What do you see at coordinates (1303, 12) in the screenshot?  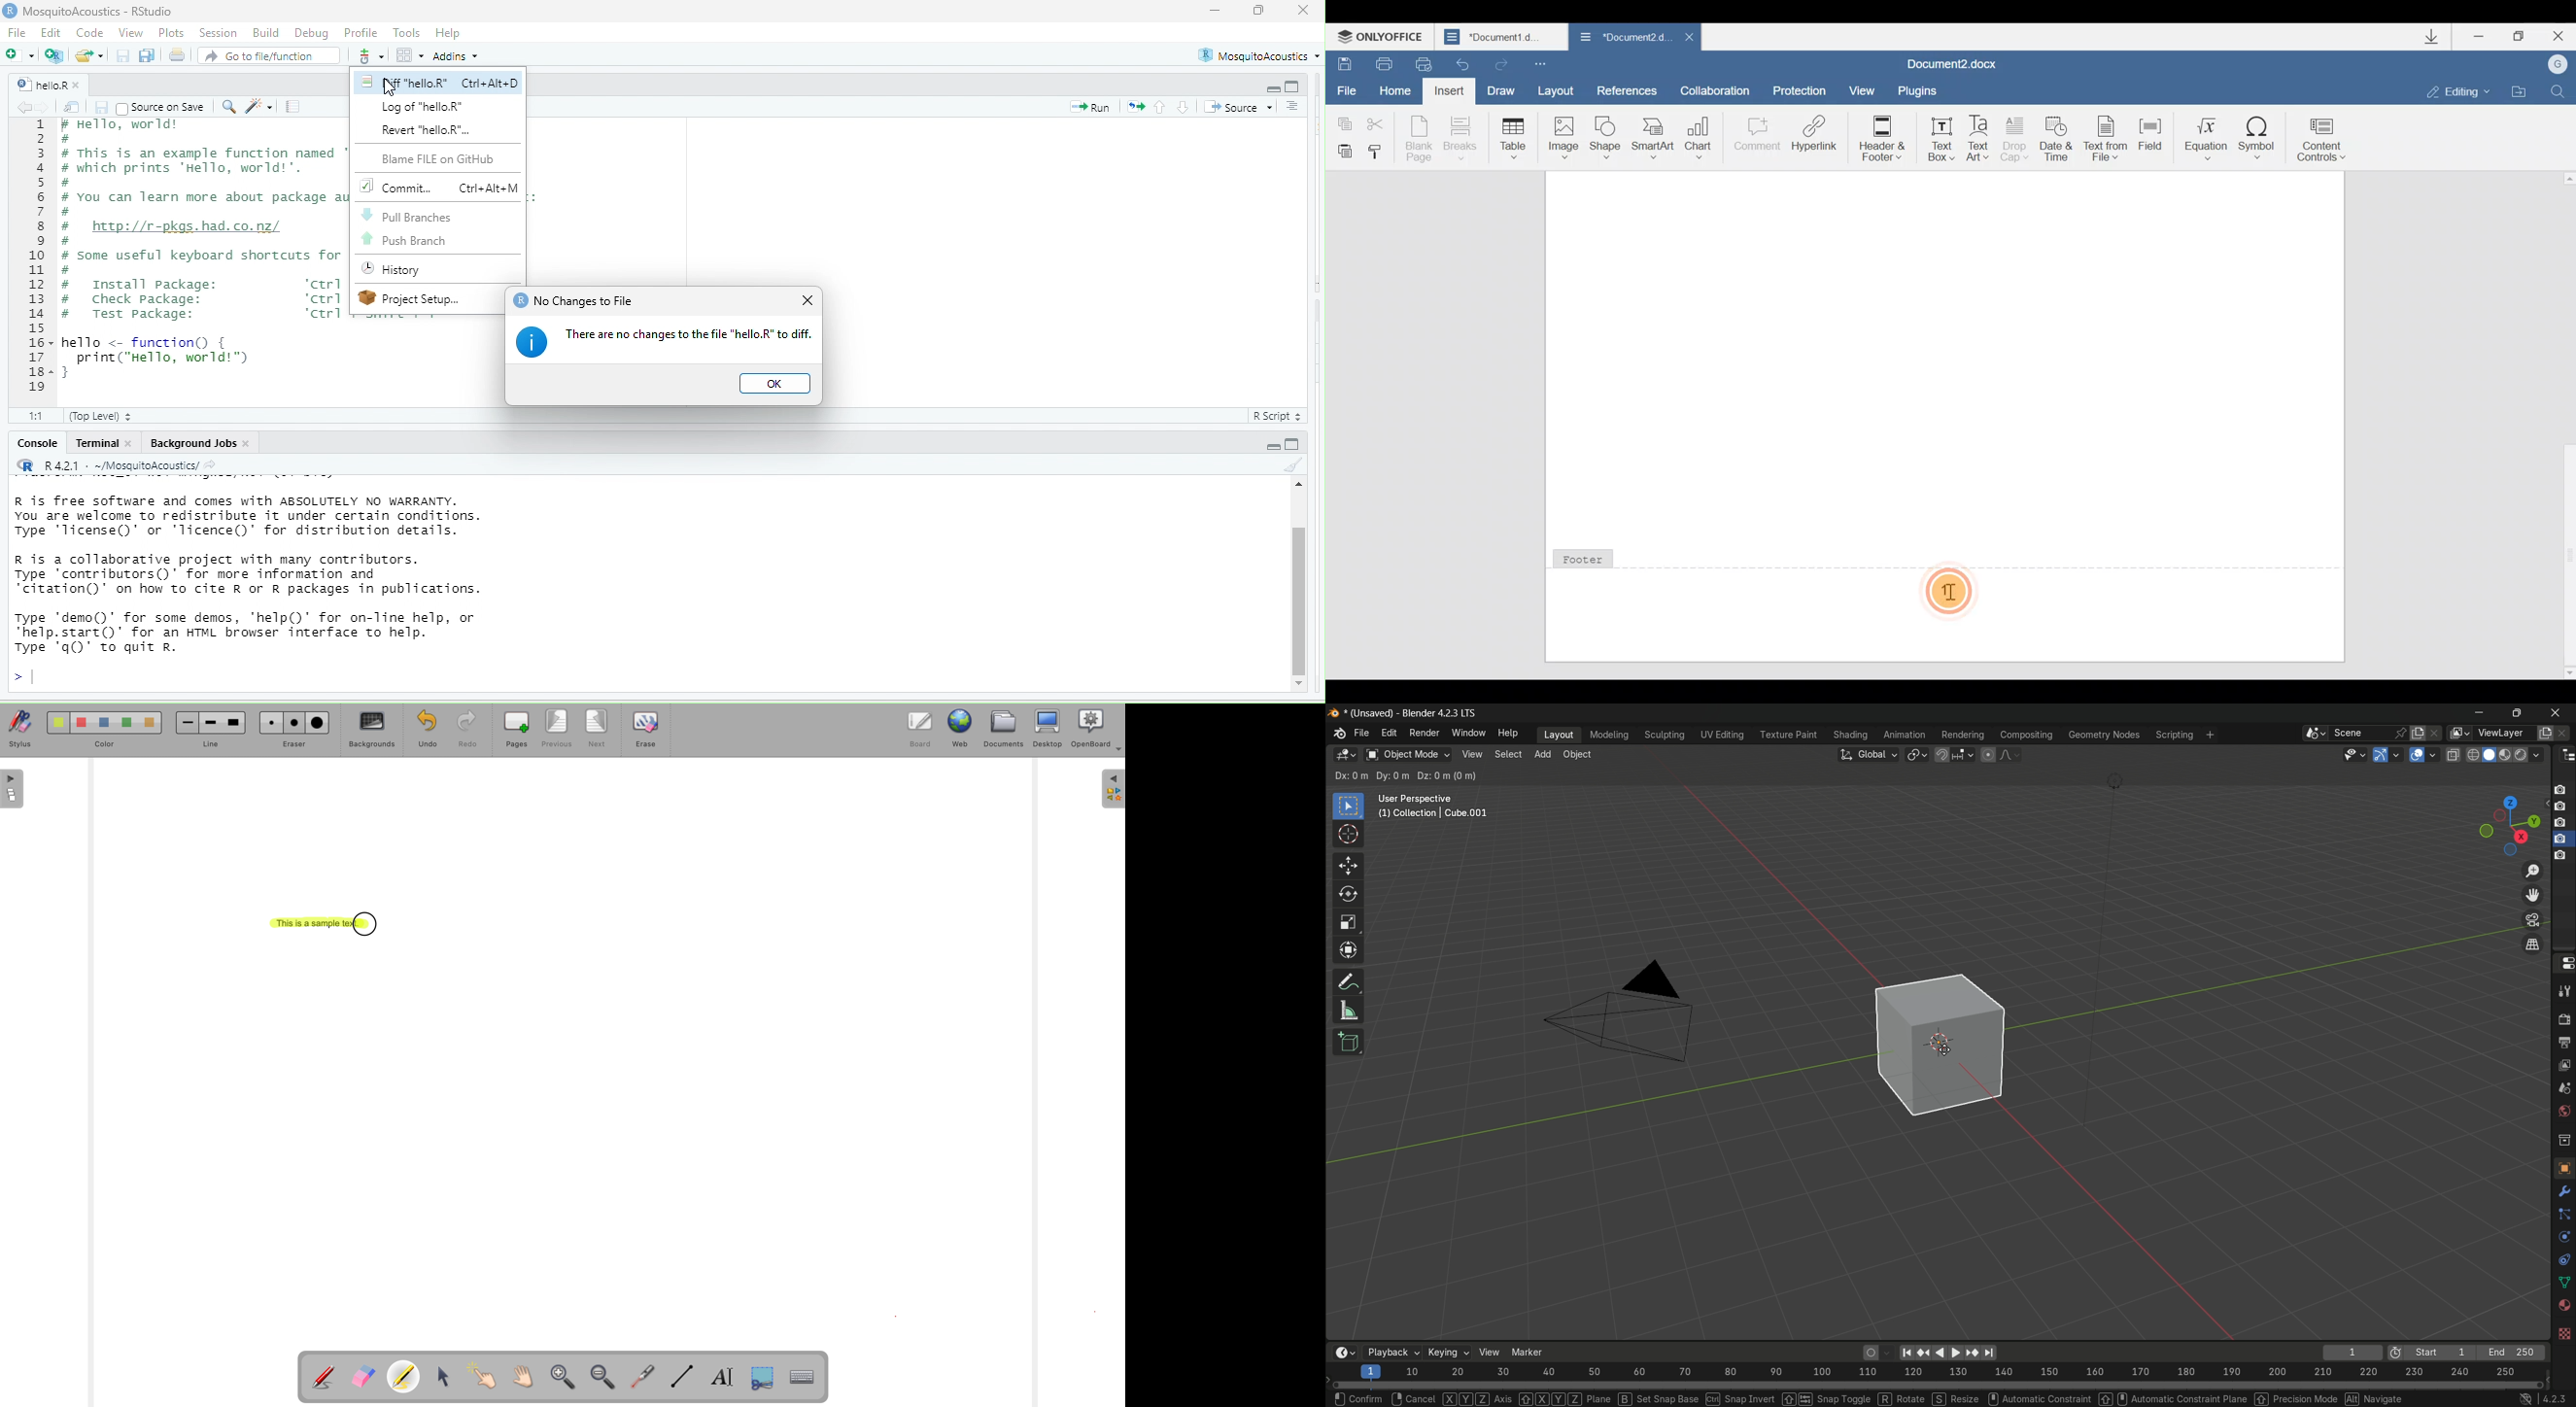 I see `close` at bounding box center [1303, 12].